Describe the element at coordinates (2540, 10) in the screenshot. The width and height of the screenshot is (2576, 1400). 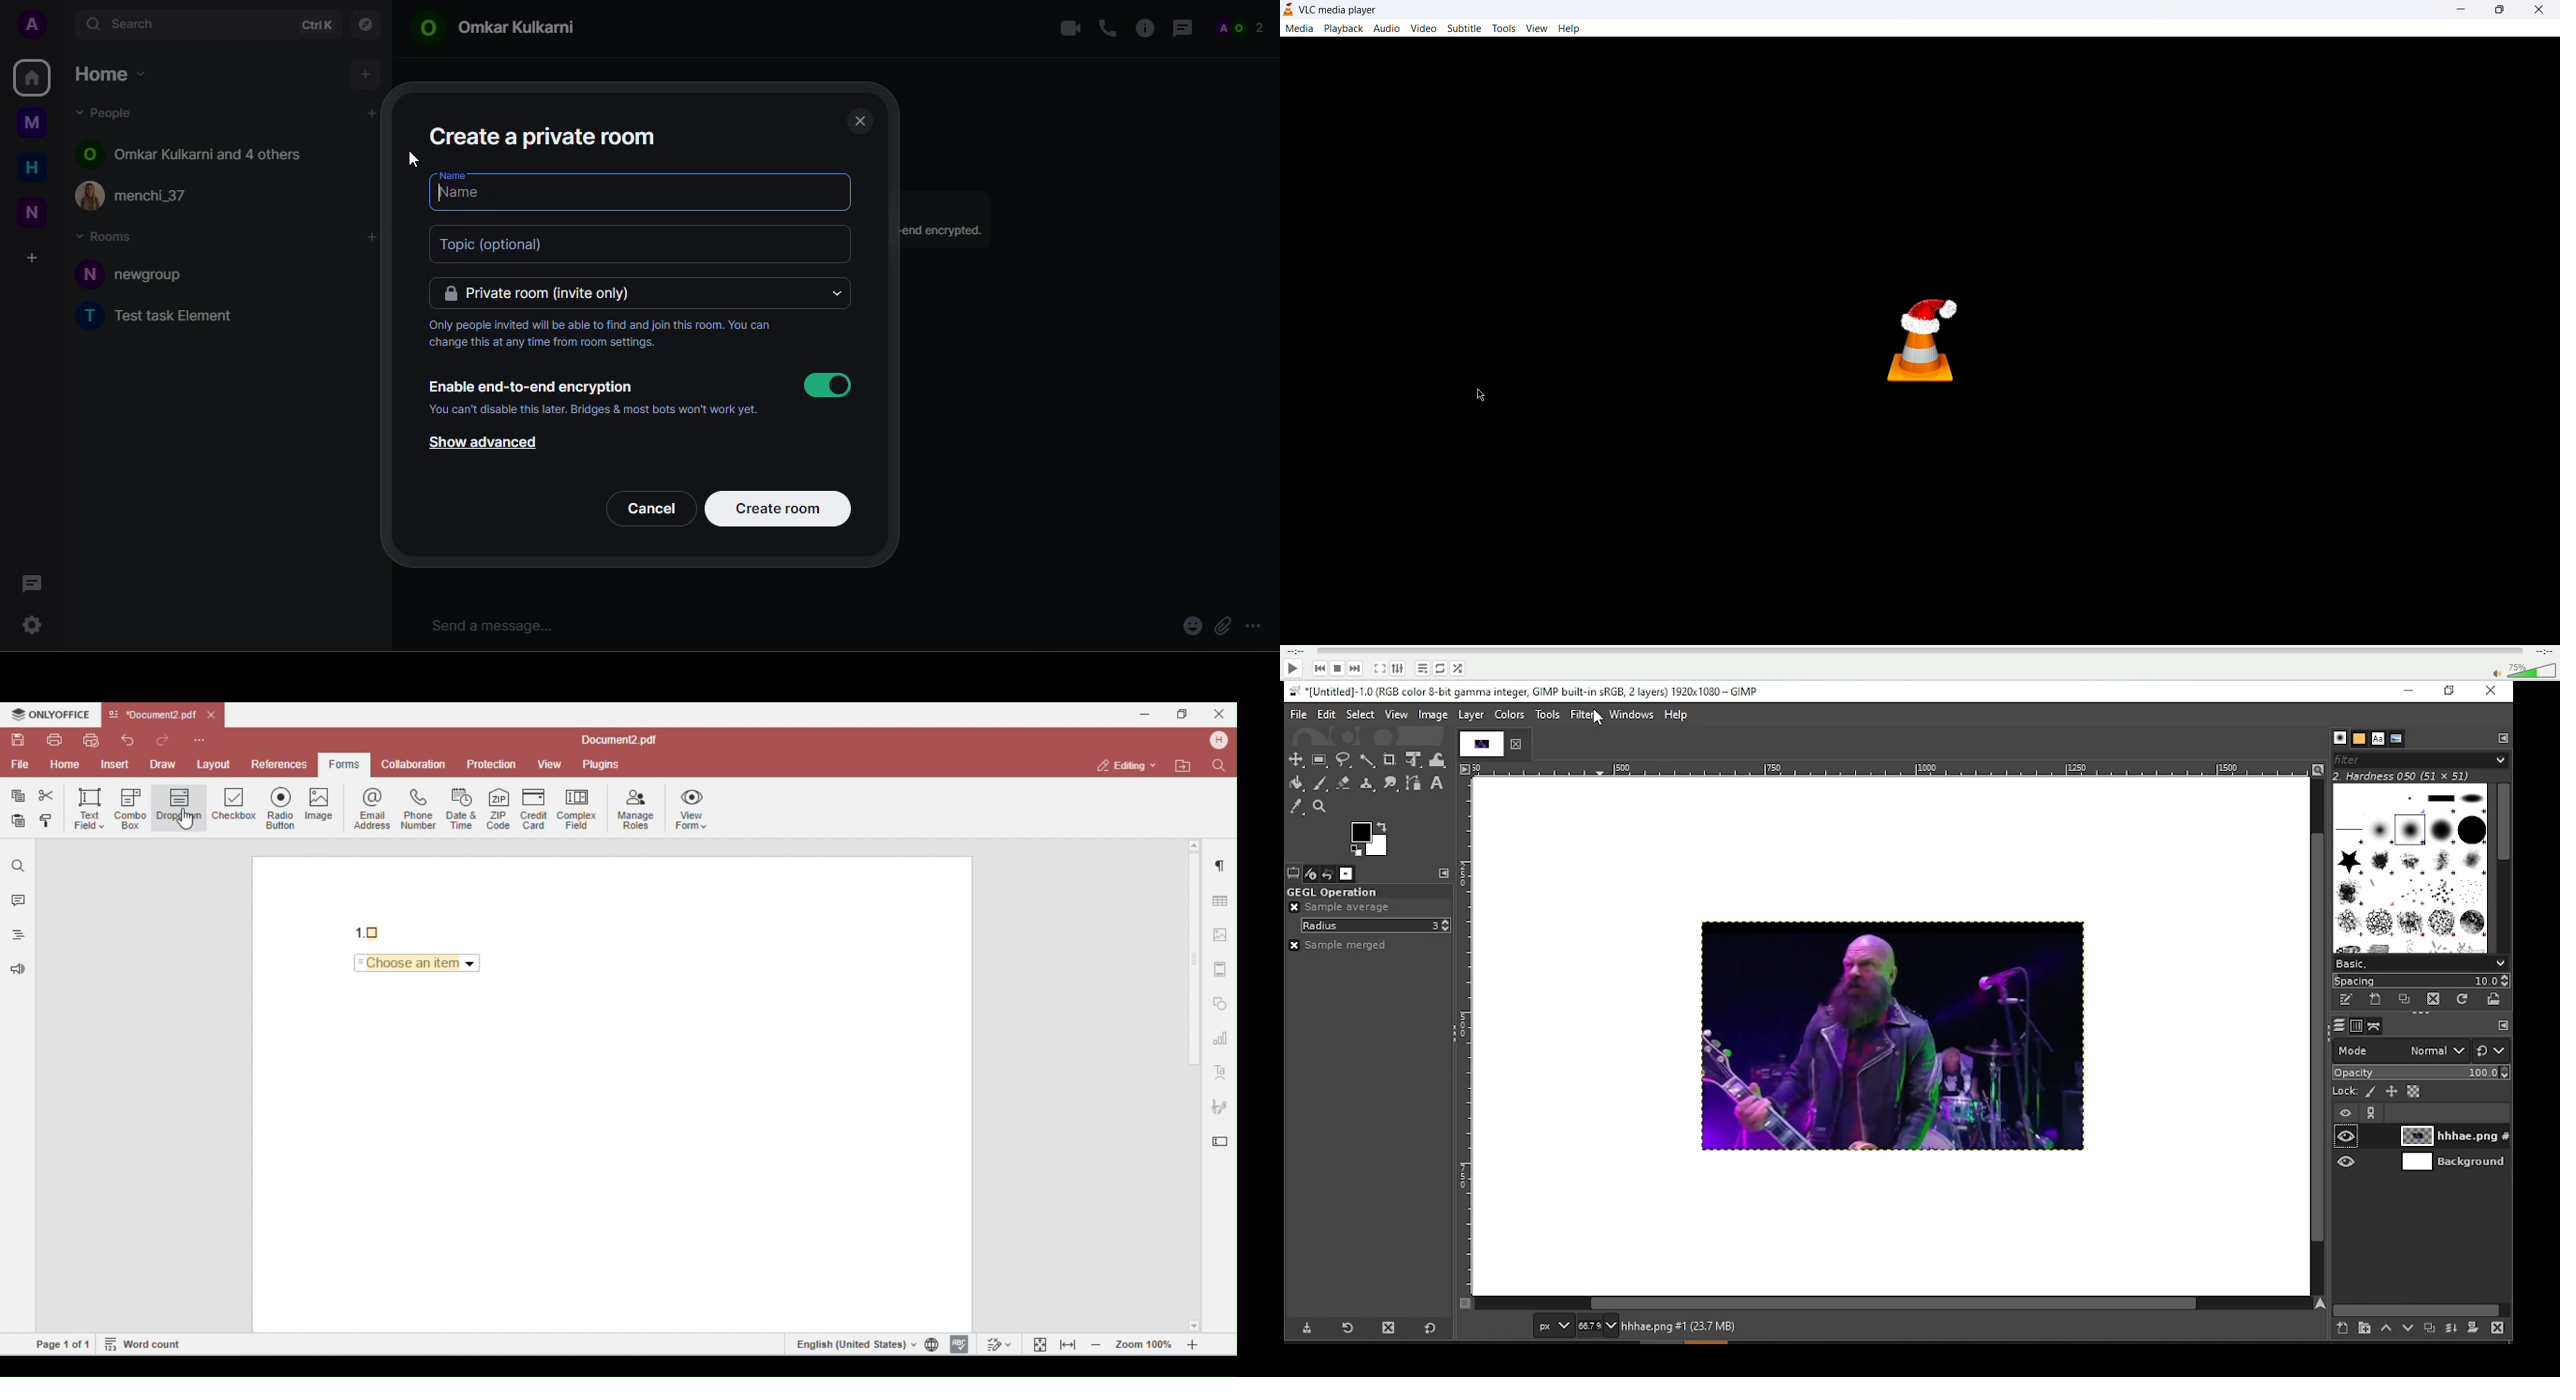
I see `close` at that location.